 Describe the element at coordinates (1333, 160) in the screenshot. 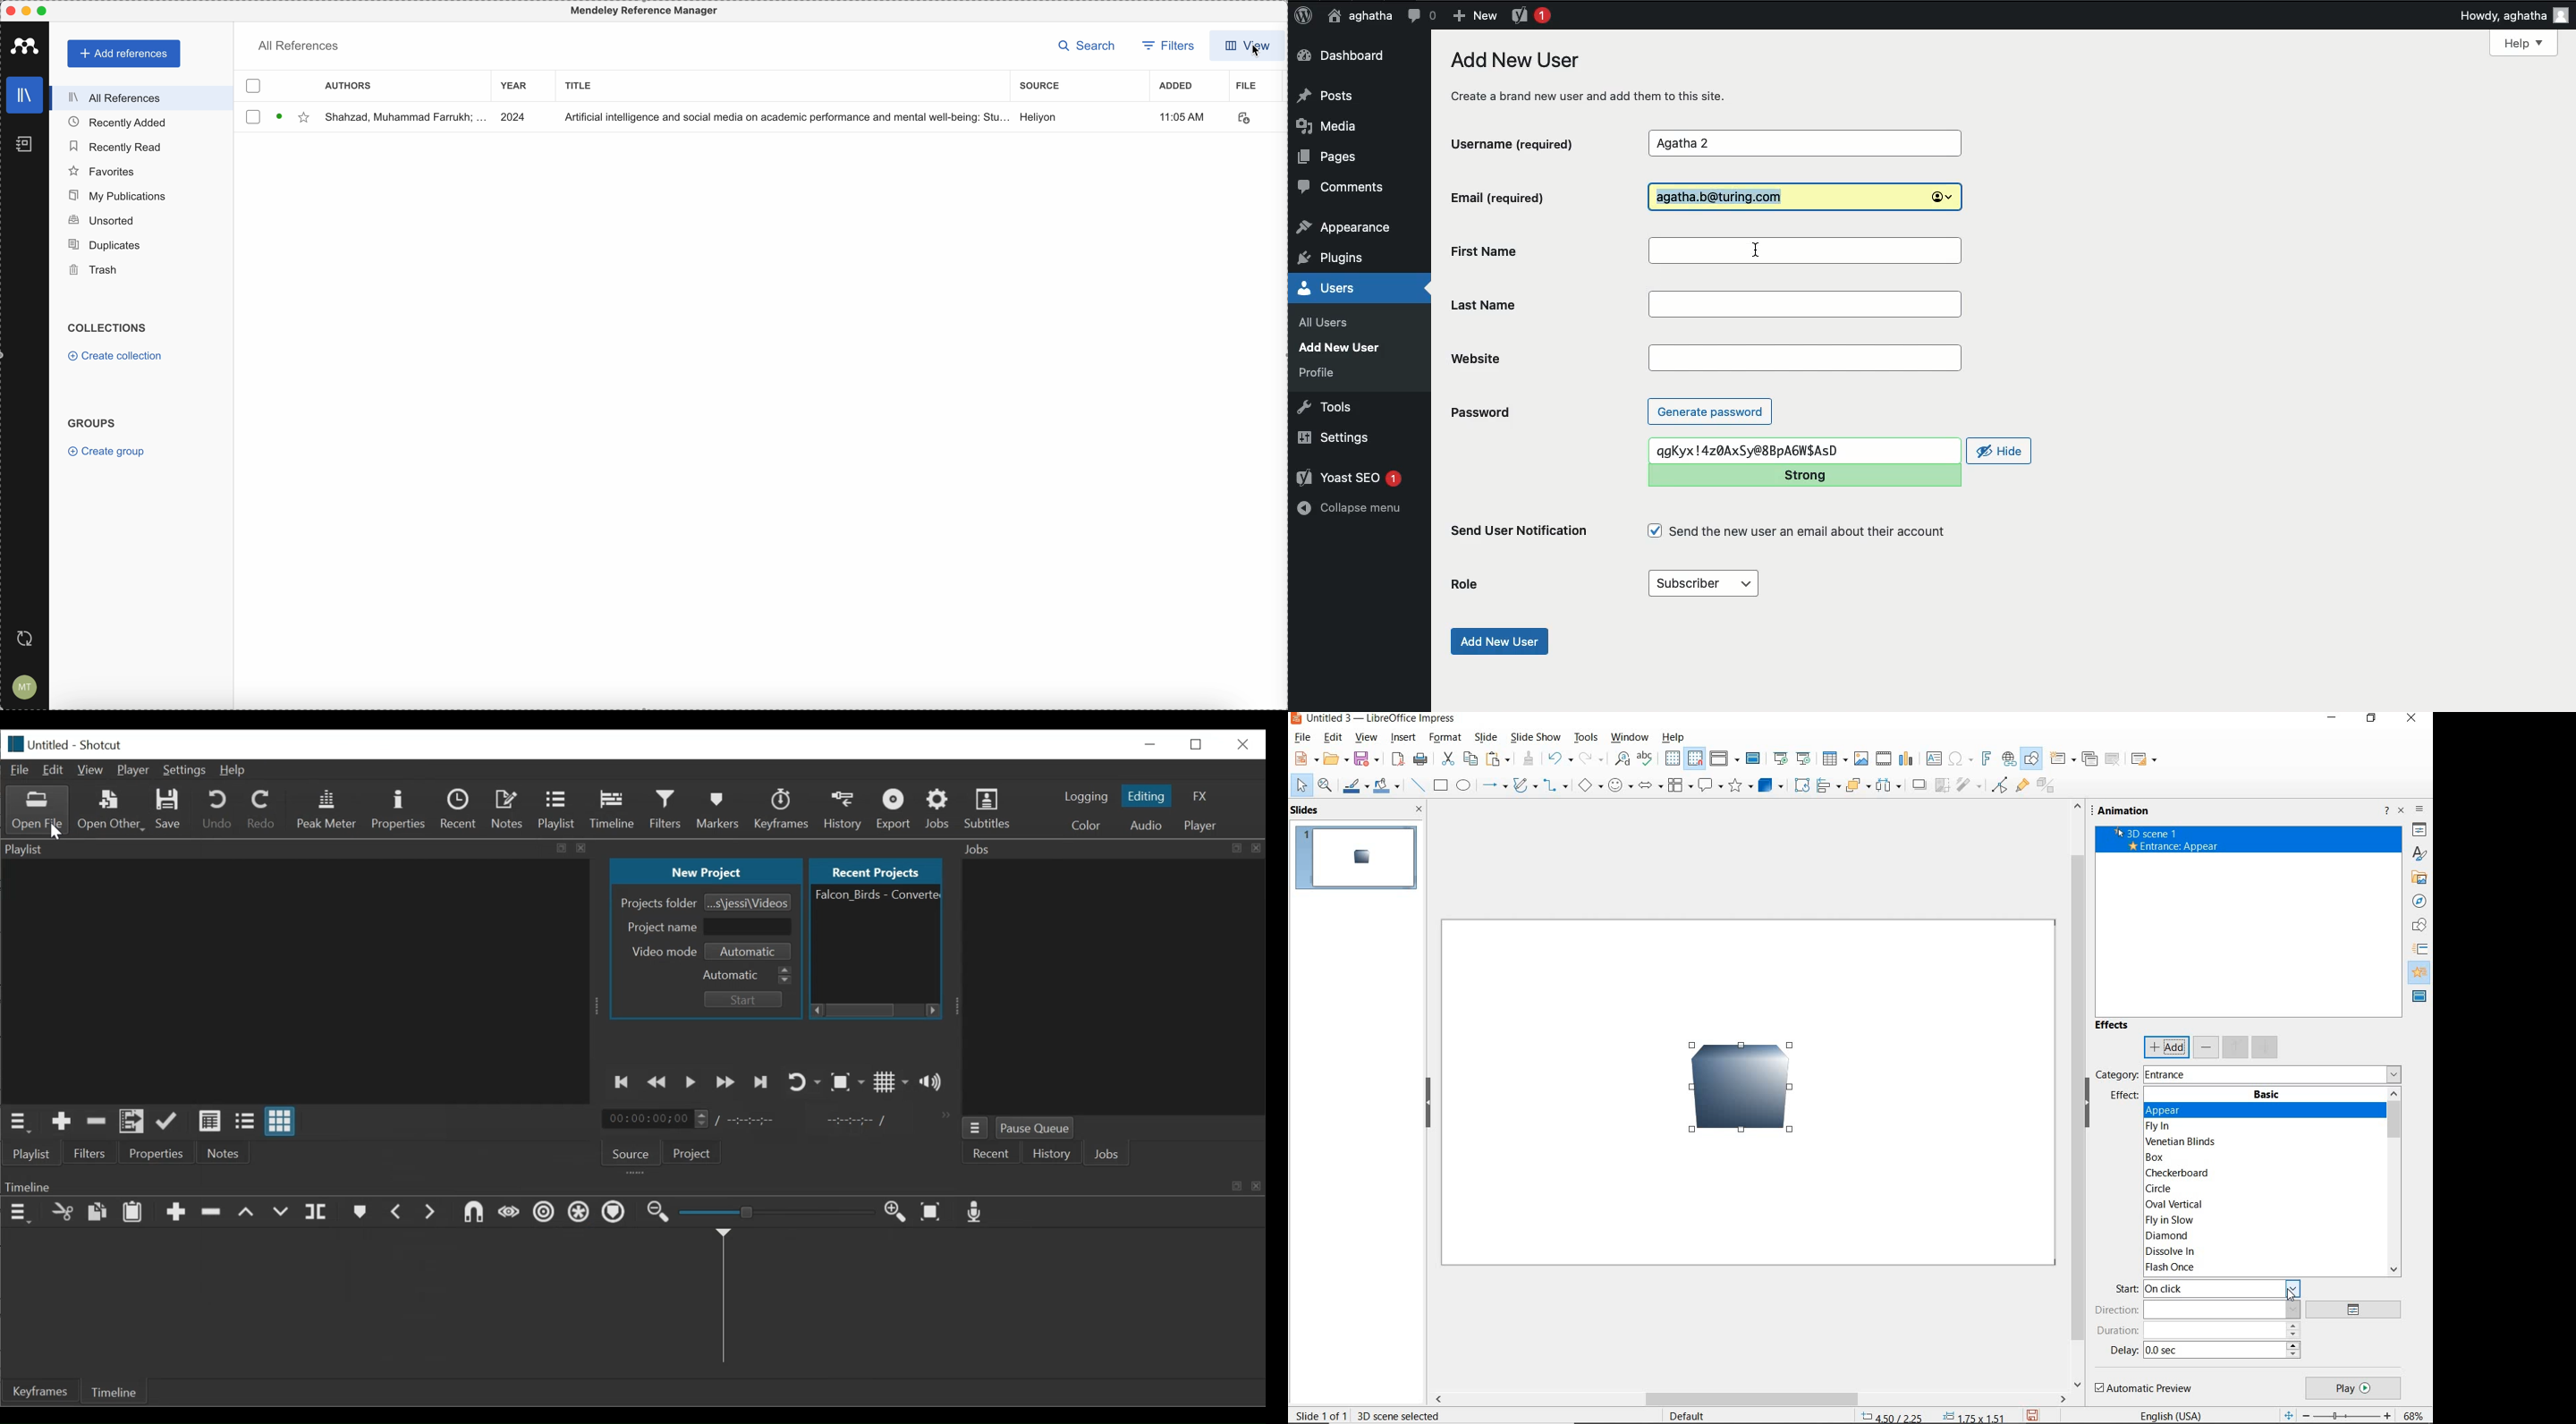

I see `Pages` at that location.